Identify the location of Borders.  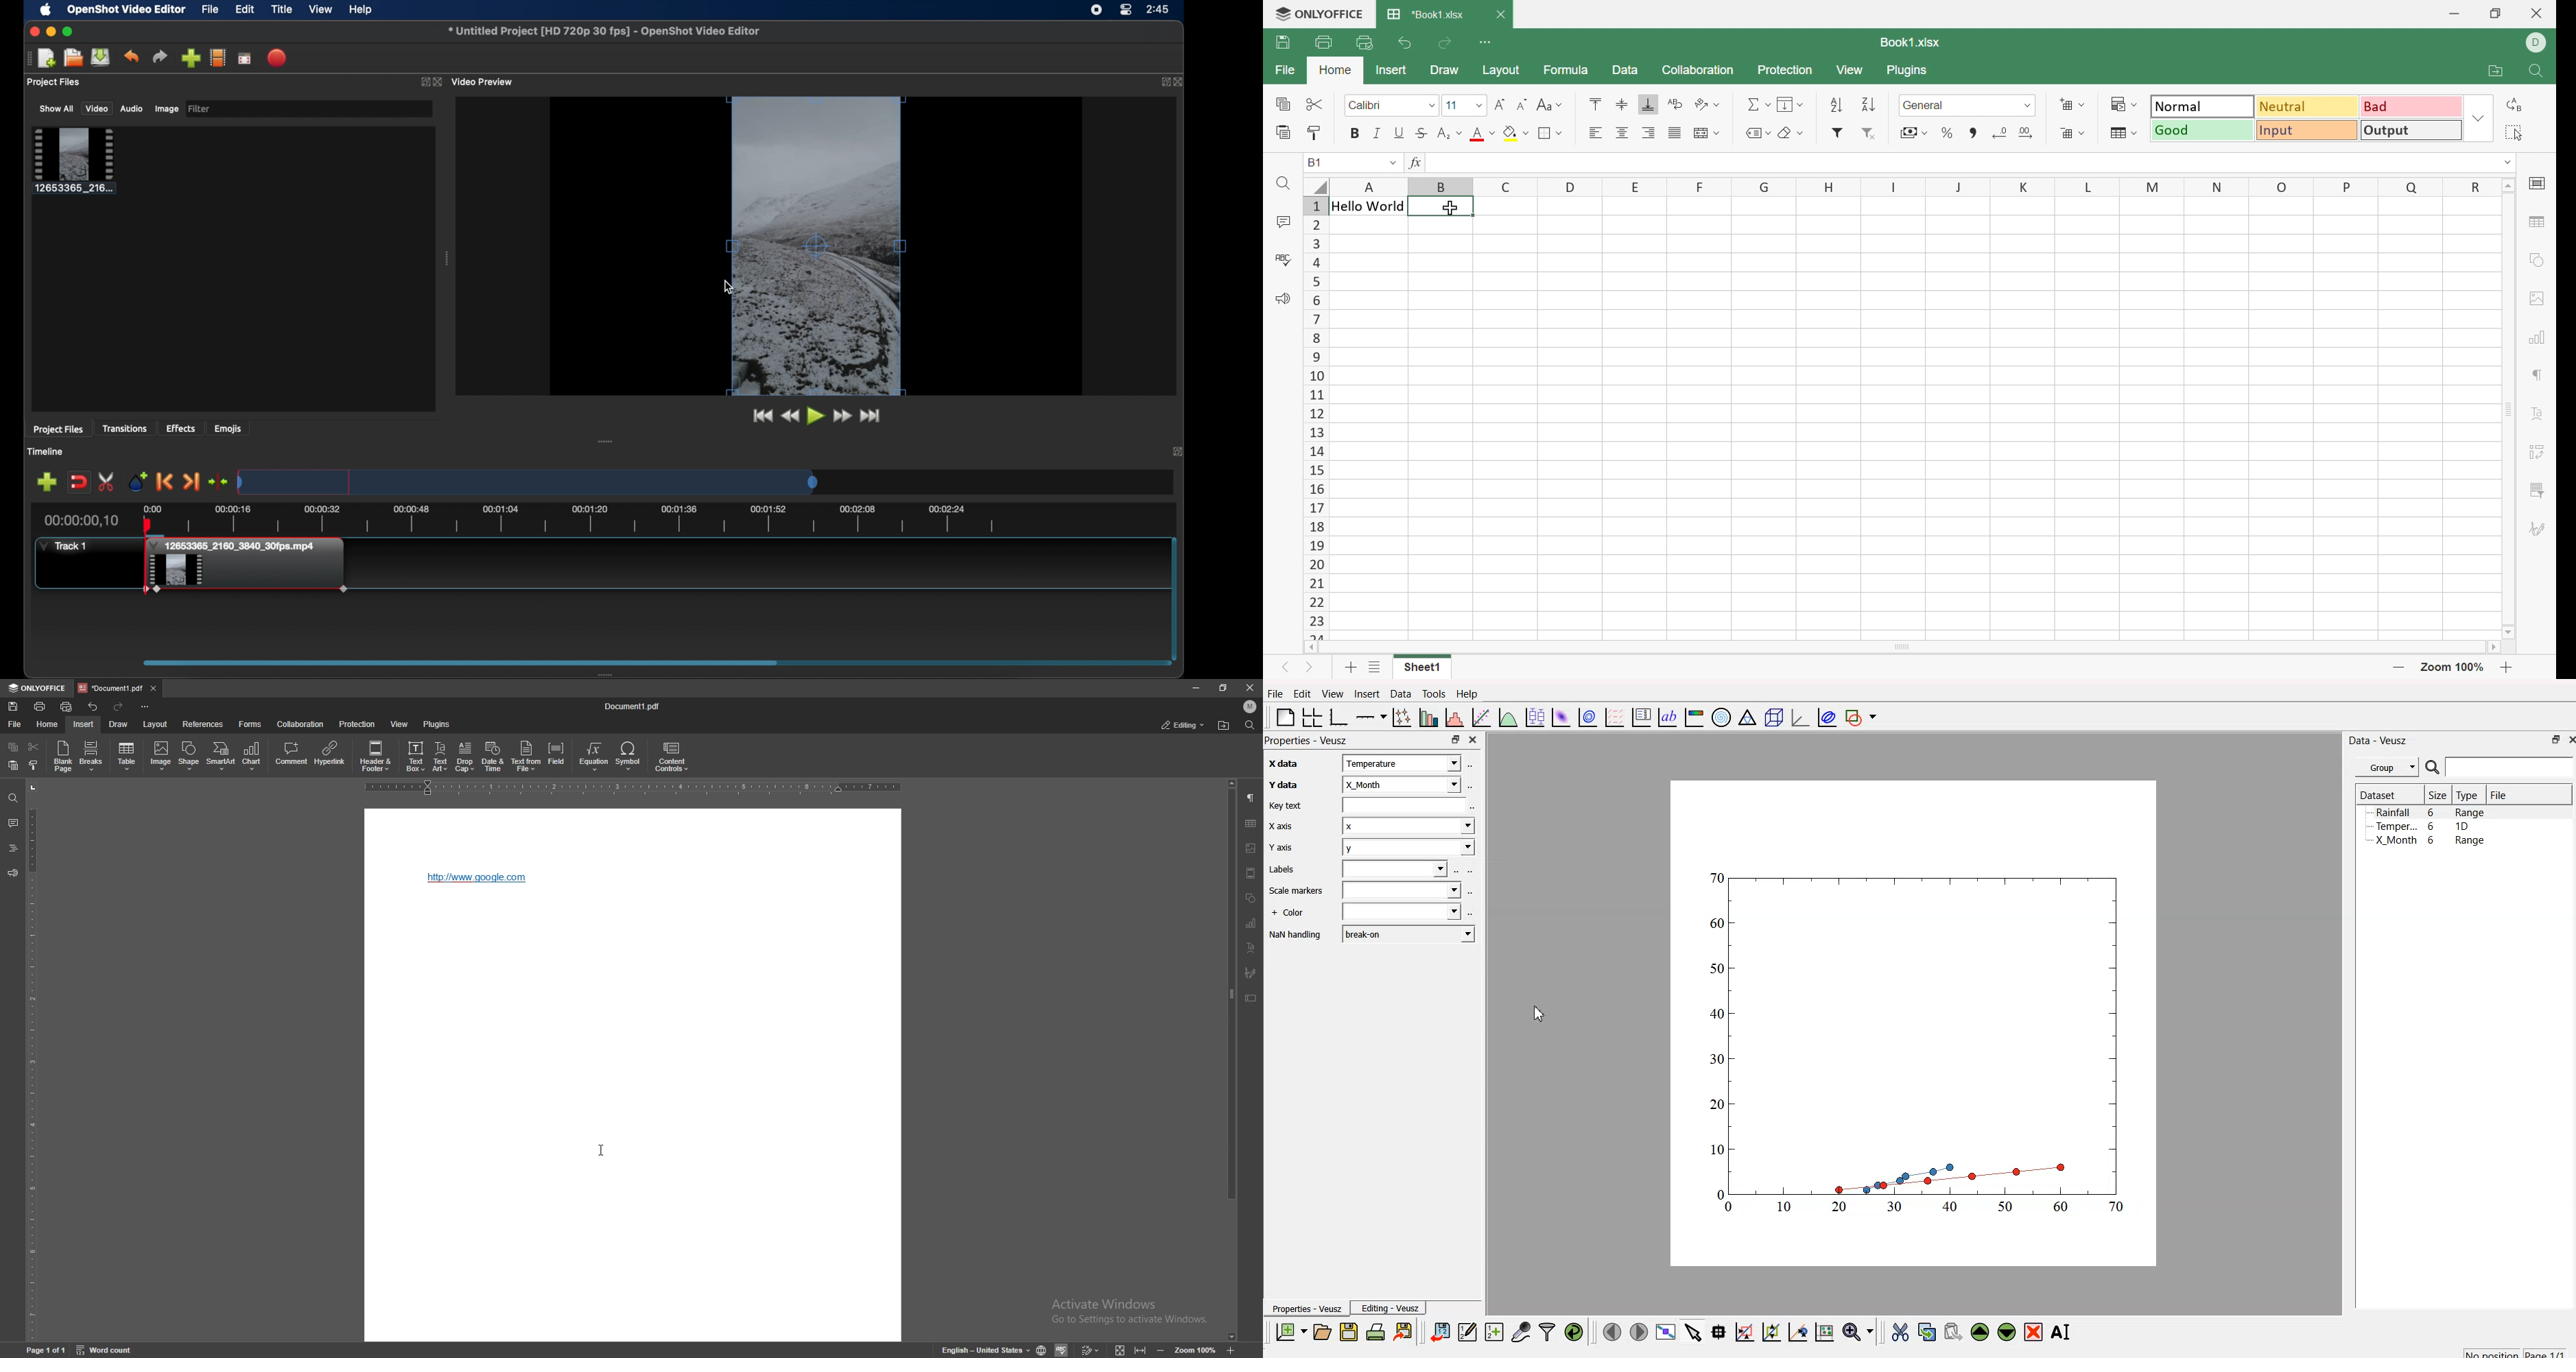
(1551, 135).